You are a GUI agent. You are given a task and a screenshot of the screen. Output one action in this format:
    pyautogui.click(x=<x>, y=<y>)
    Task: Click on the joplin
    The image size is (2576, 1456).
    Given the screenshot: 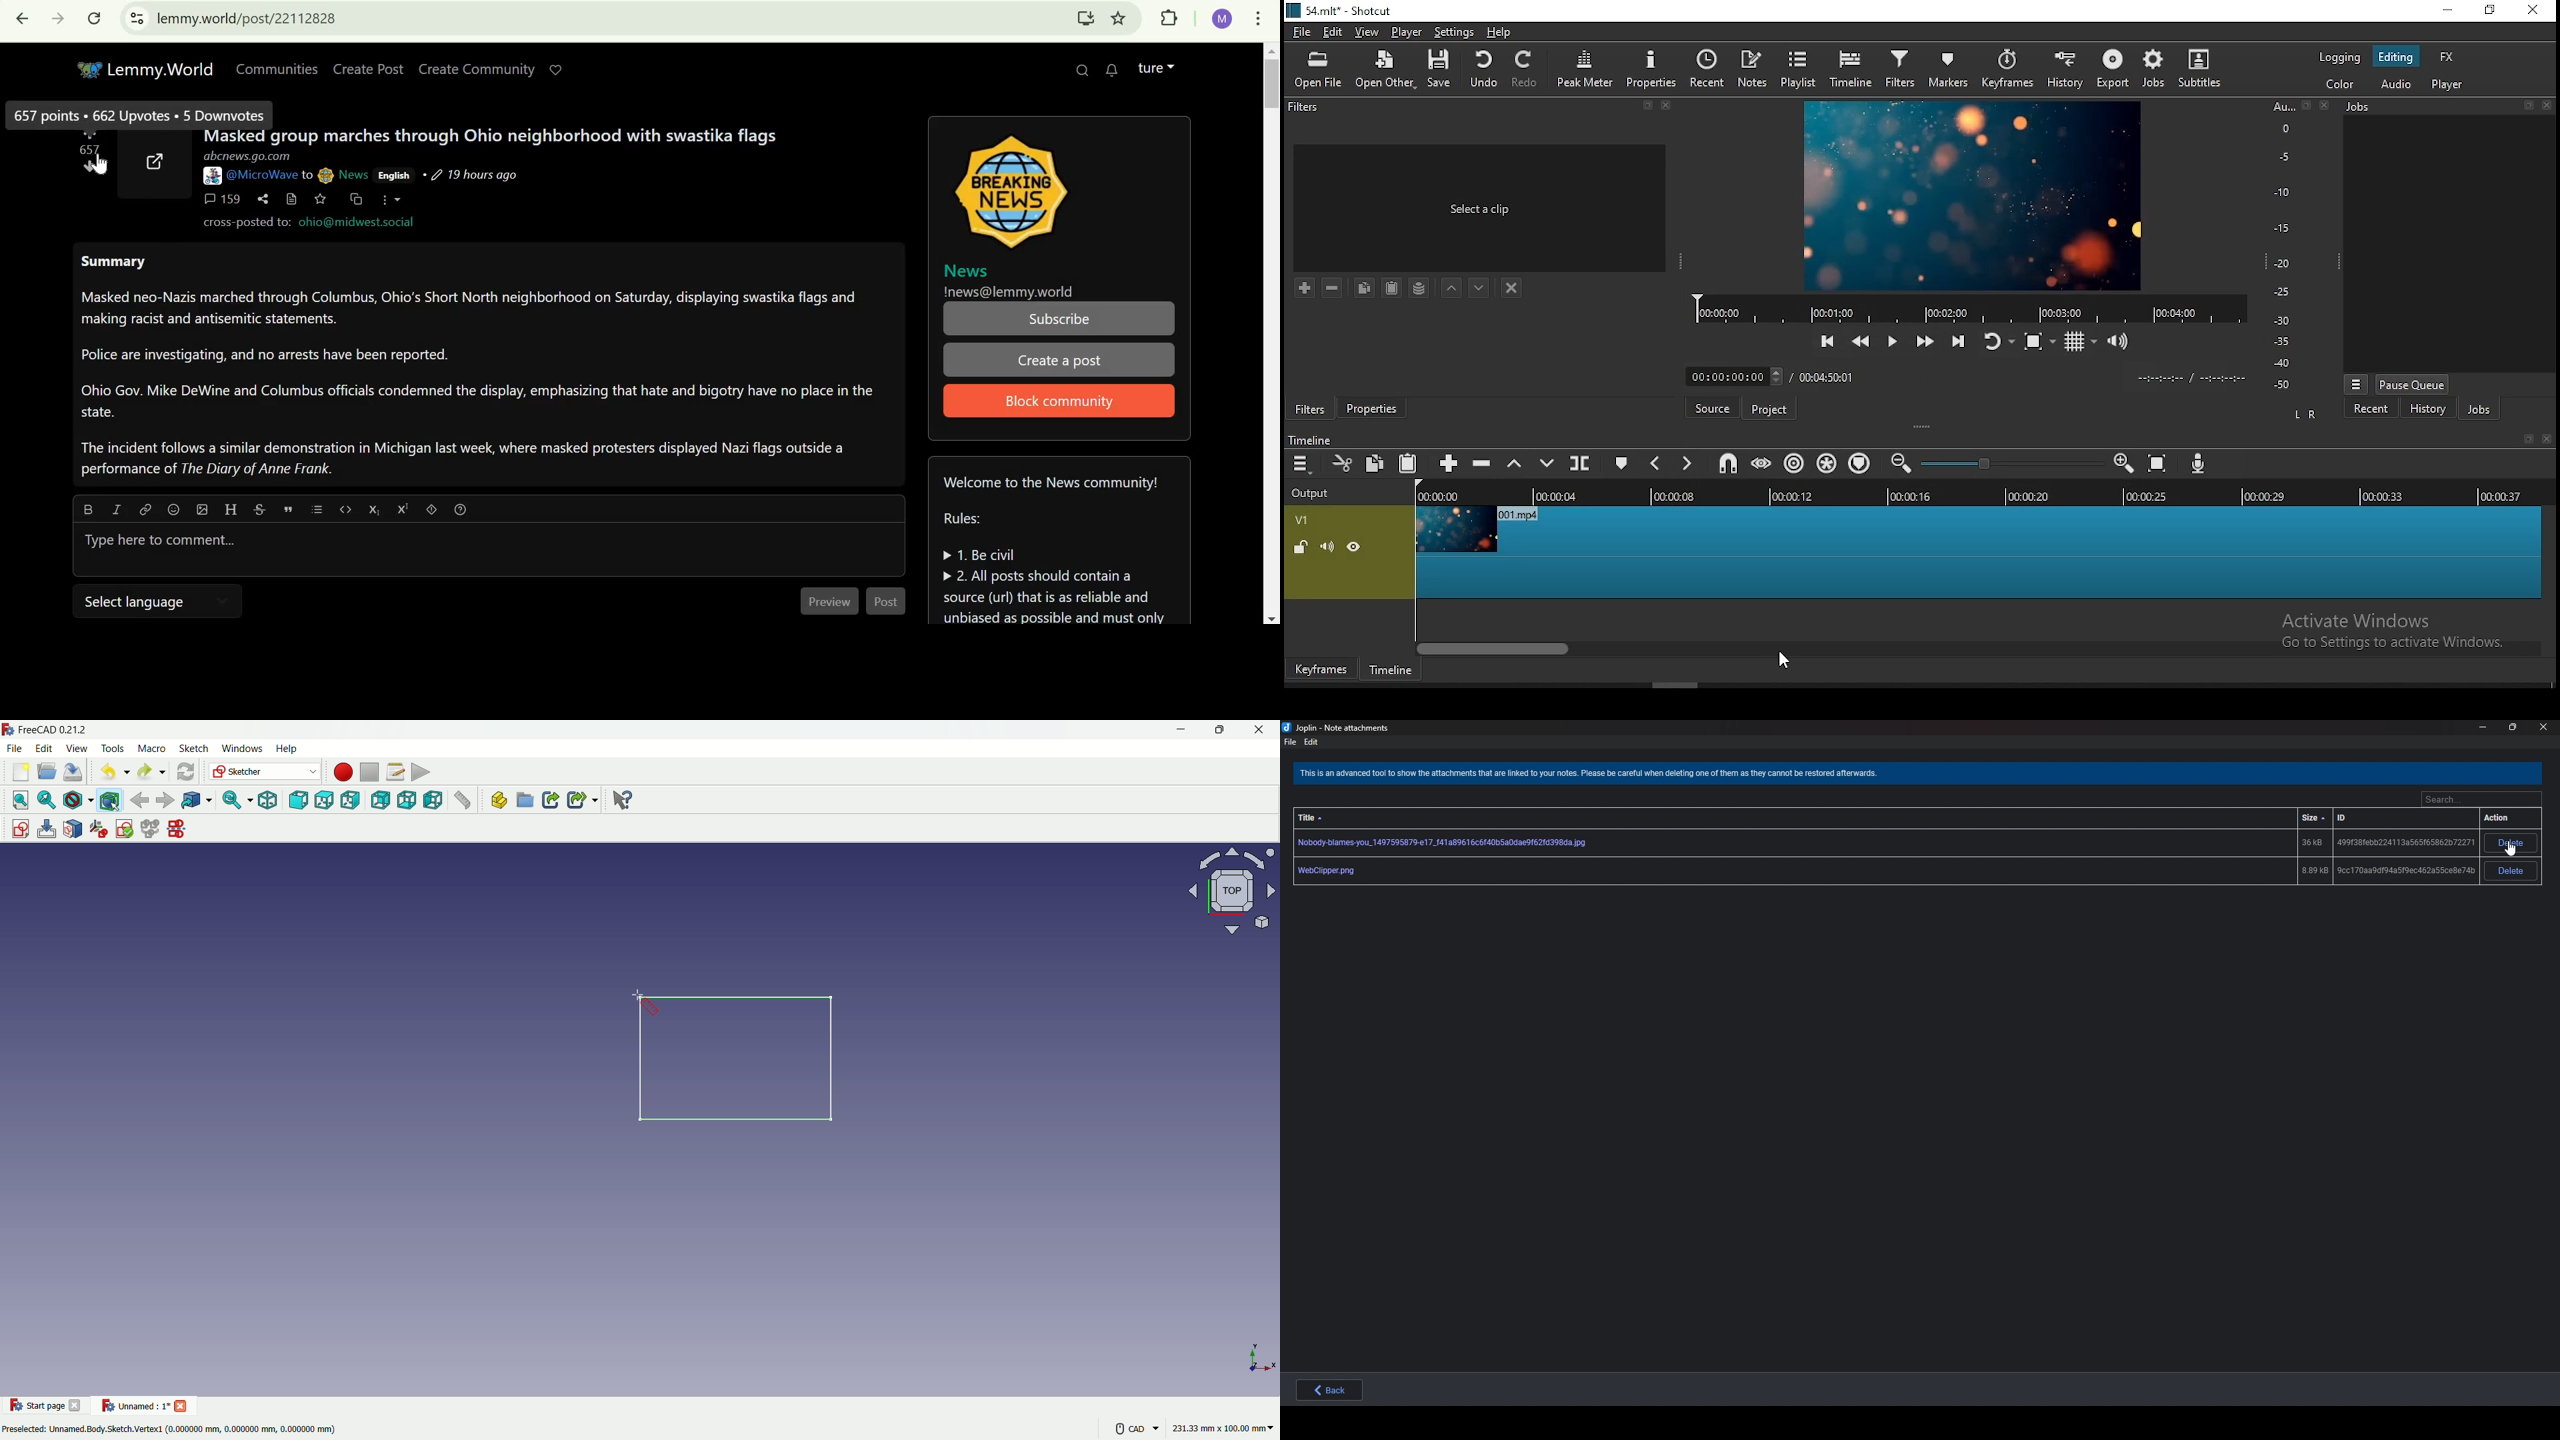 What is the action you would take?
    pyautogui.click(x=1339, y=728)
    